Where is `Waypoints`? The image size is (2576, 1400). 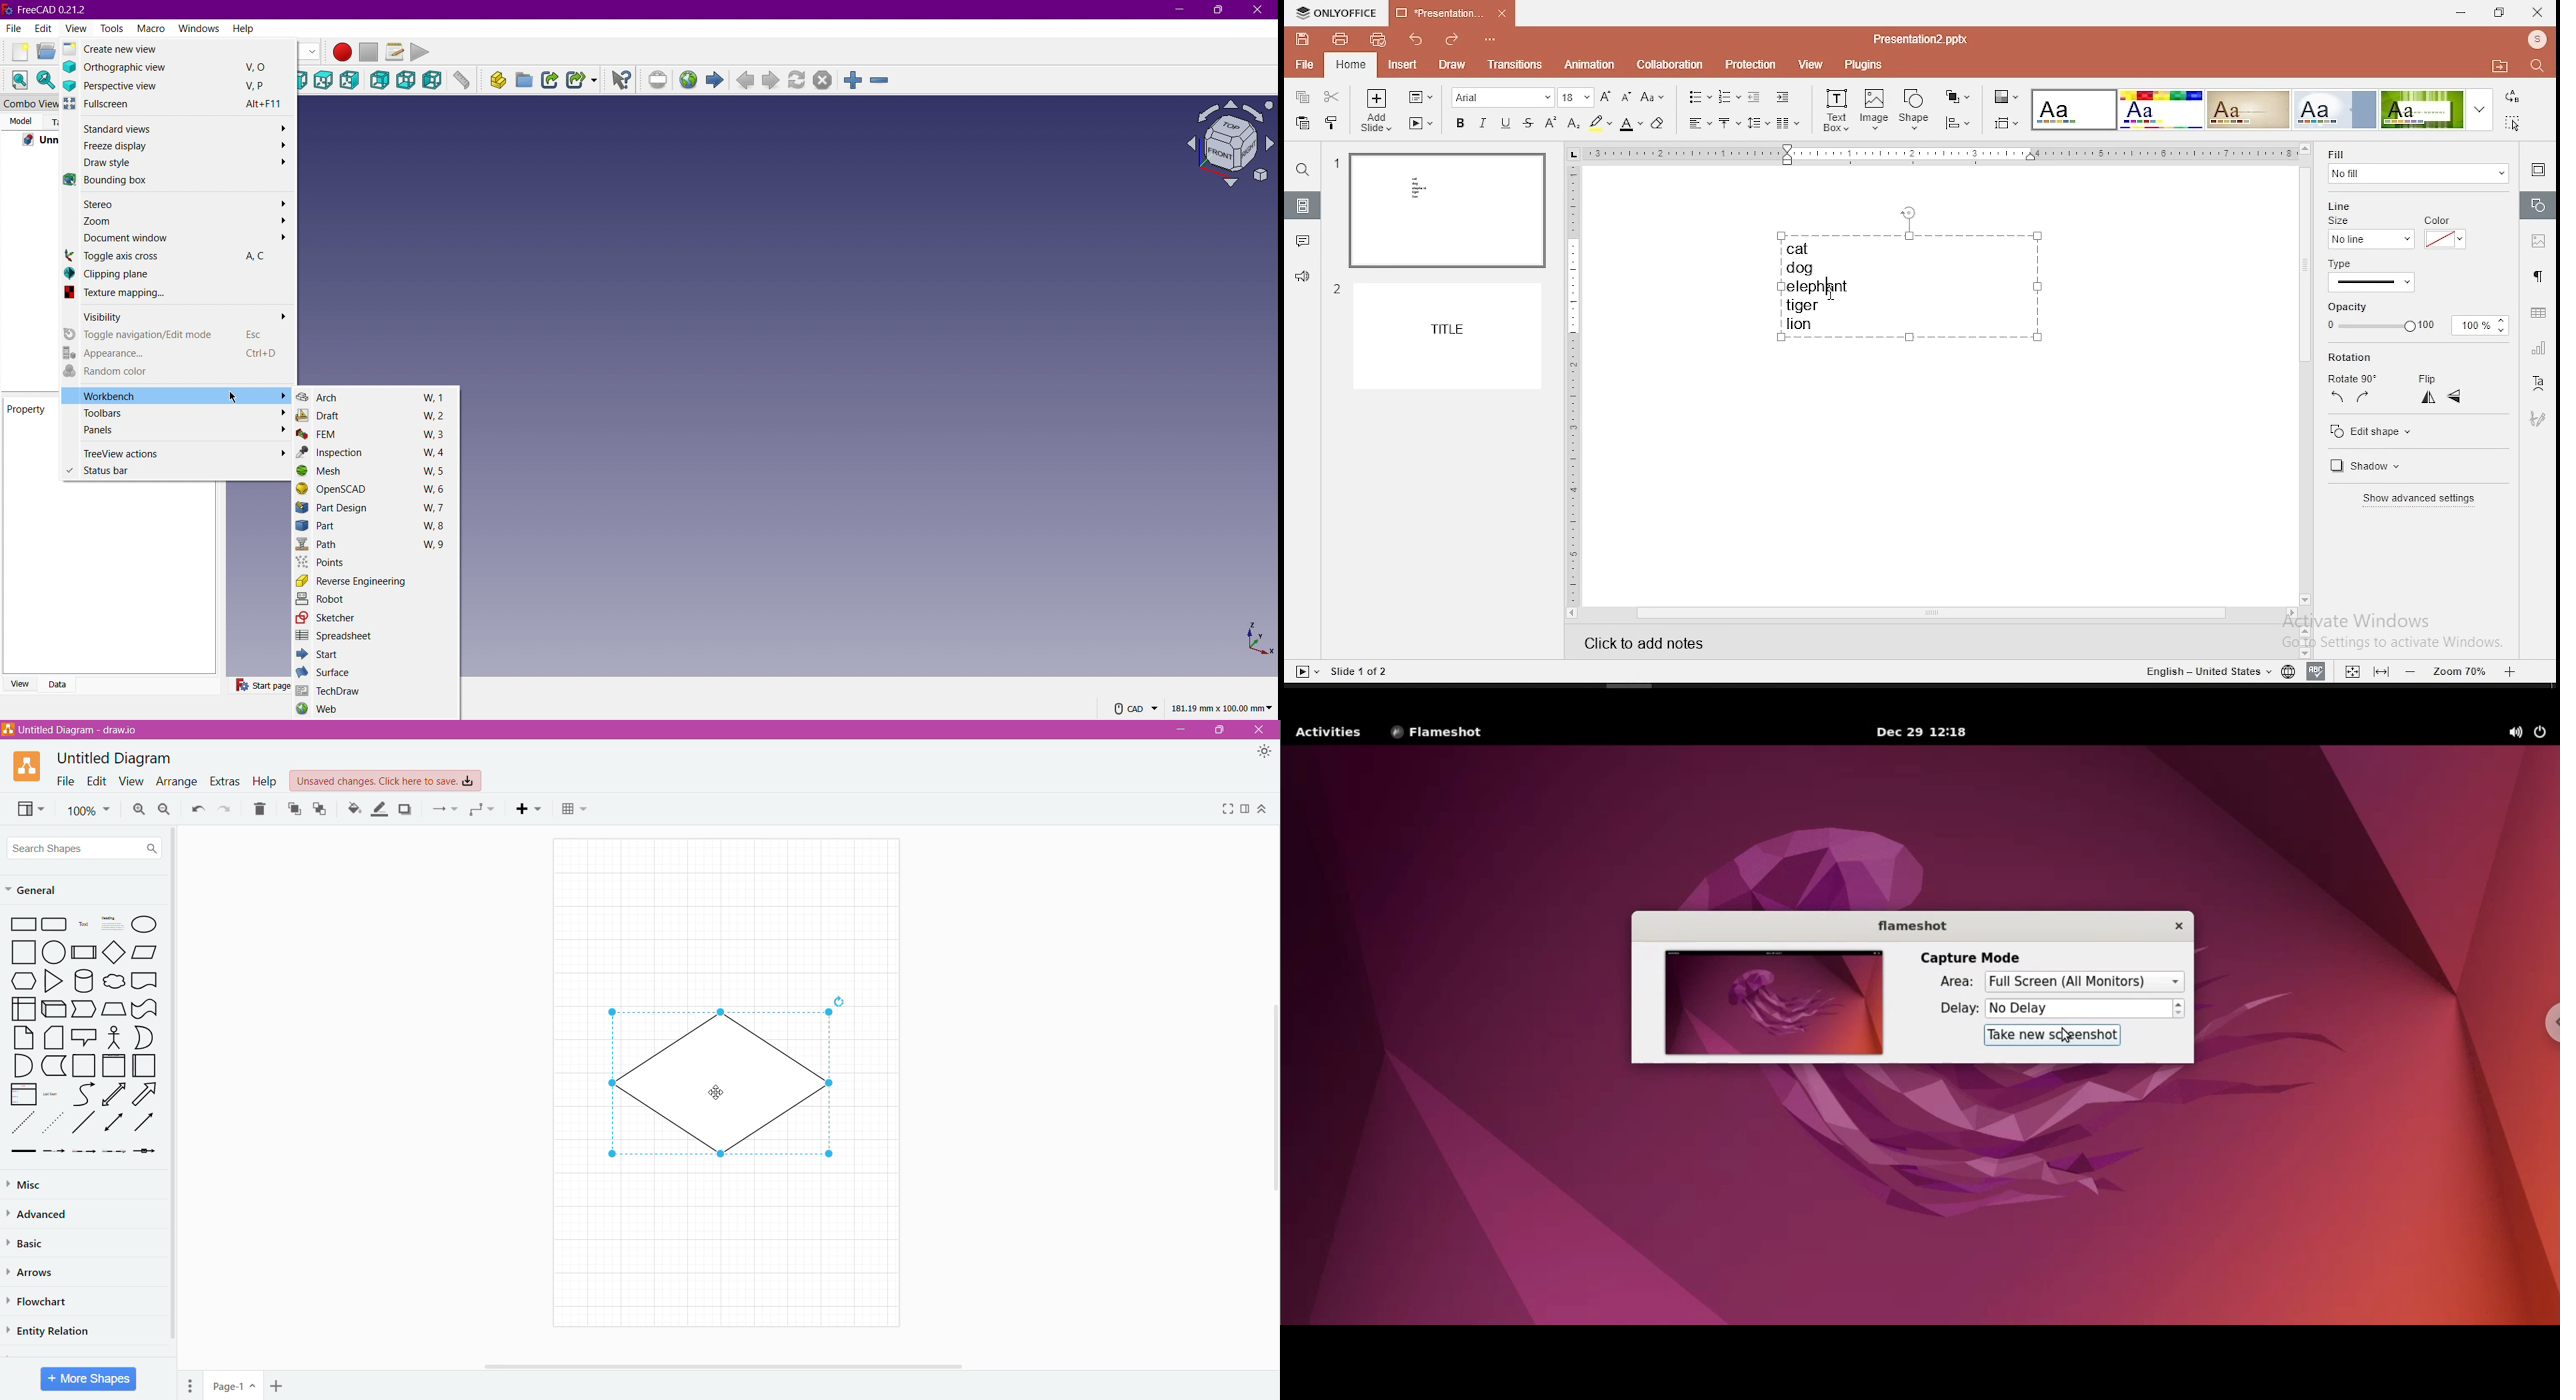
Waypoints is located at coordinates (483, 811).